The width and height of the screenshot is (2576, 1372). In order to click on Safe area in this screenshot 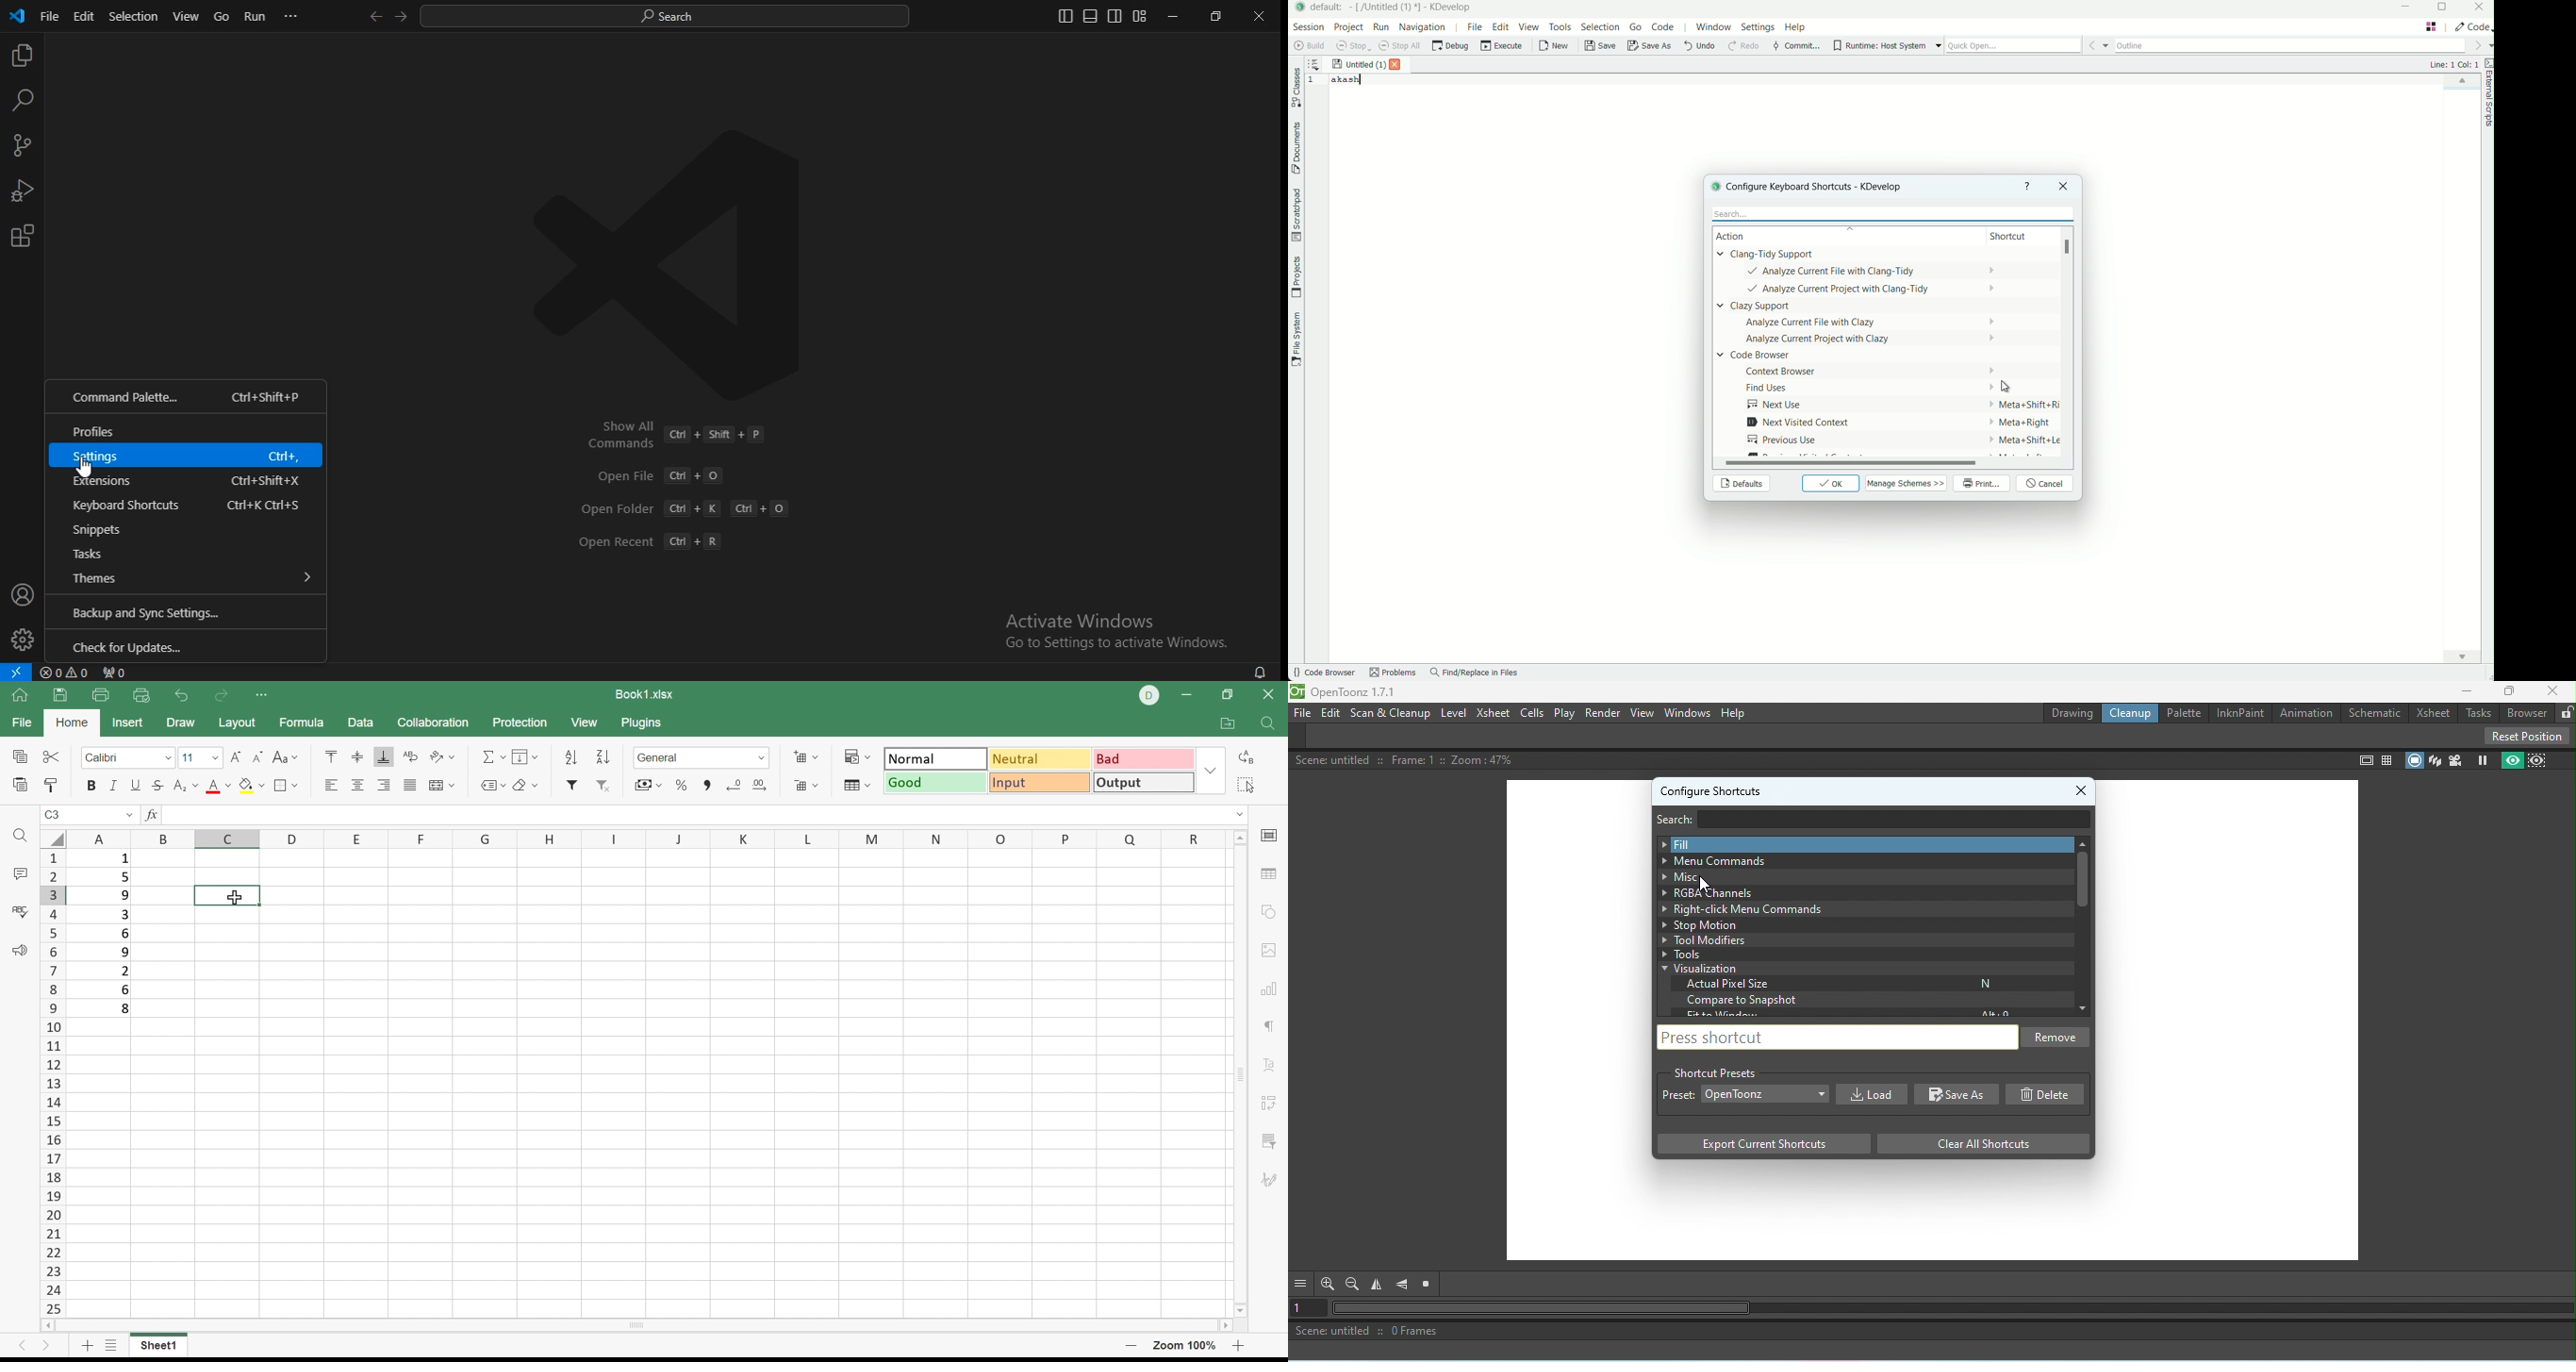, I will do `click(2364, 761)`.